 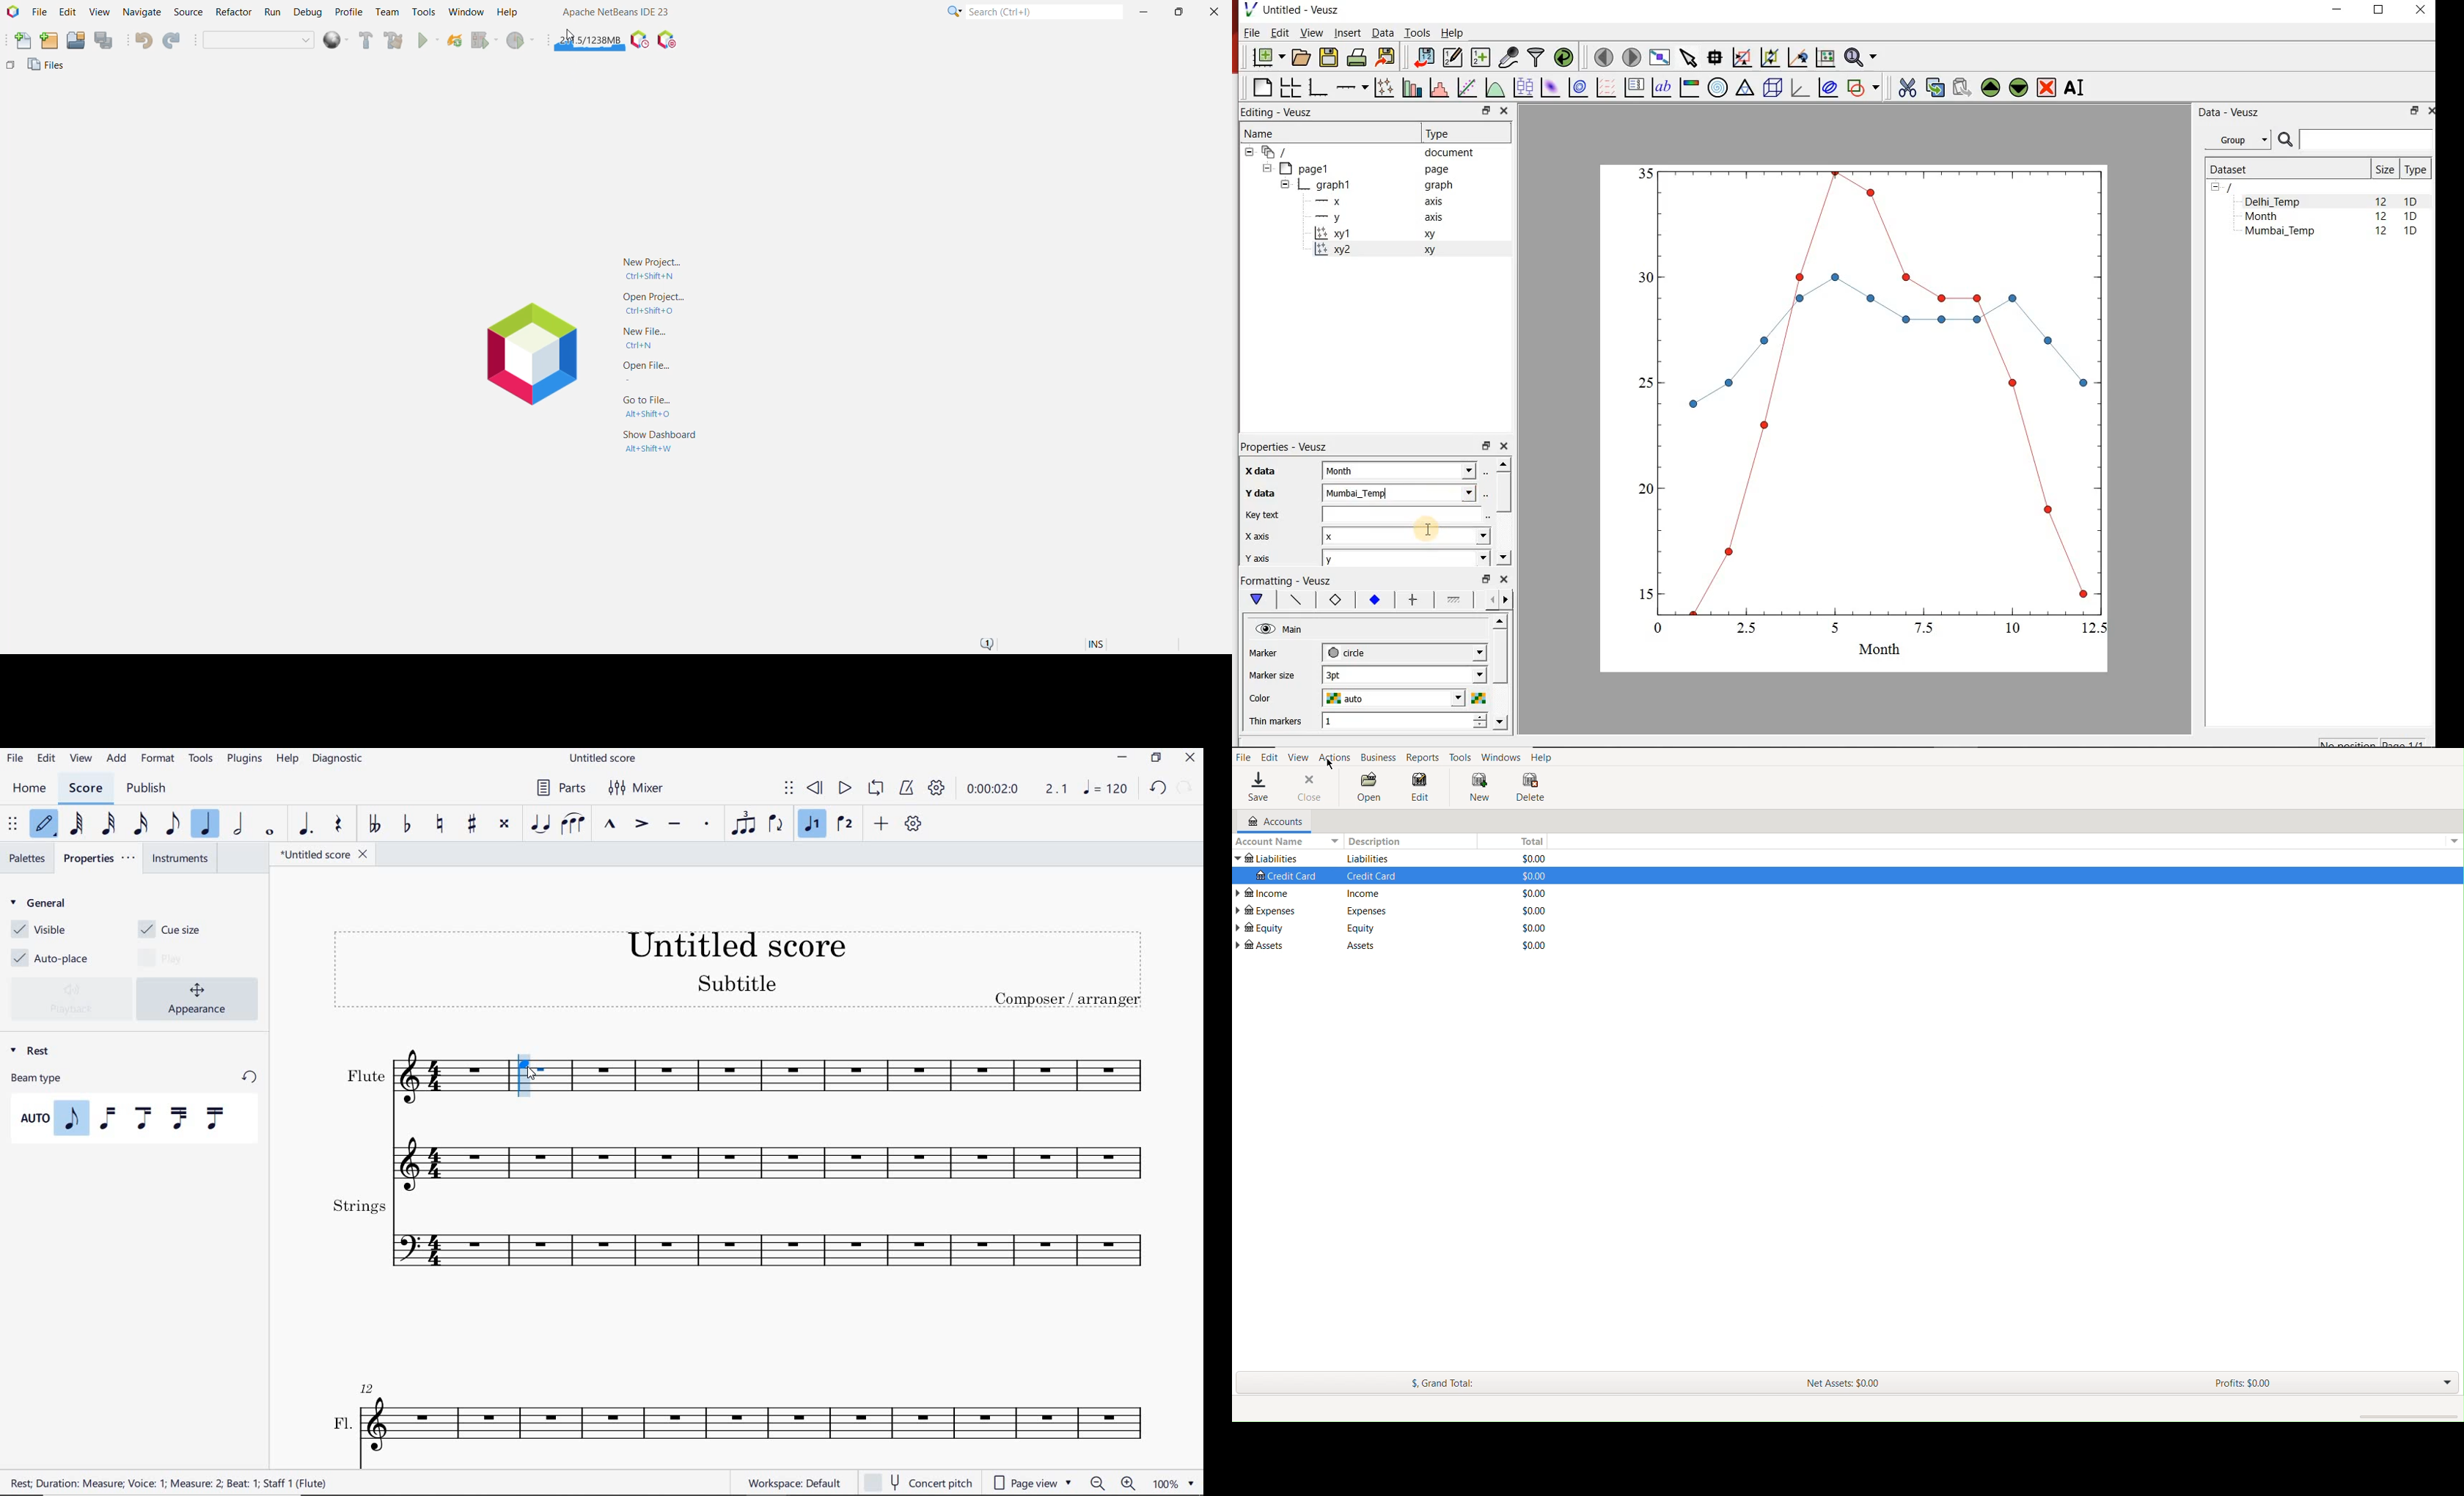 What do you see at coordinates (2418, 9) in the screenshot?
I see `CLOSE` at bounding box center [2418, 9].